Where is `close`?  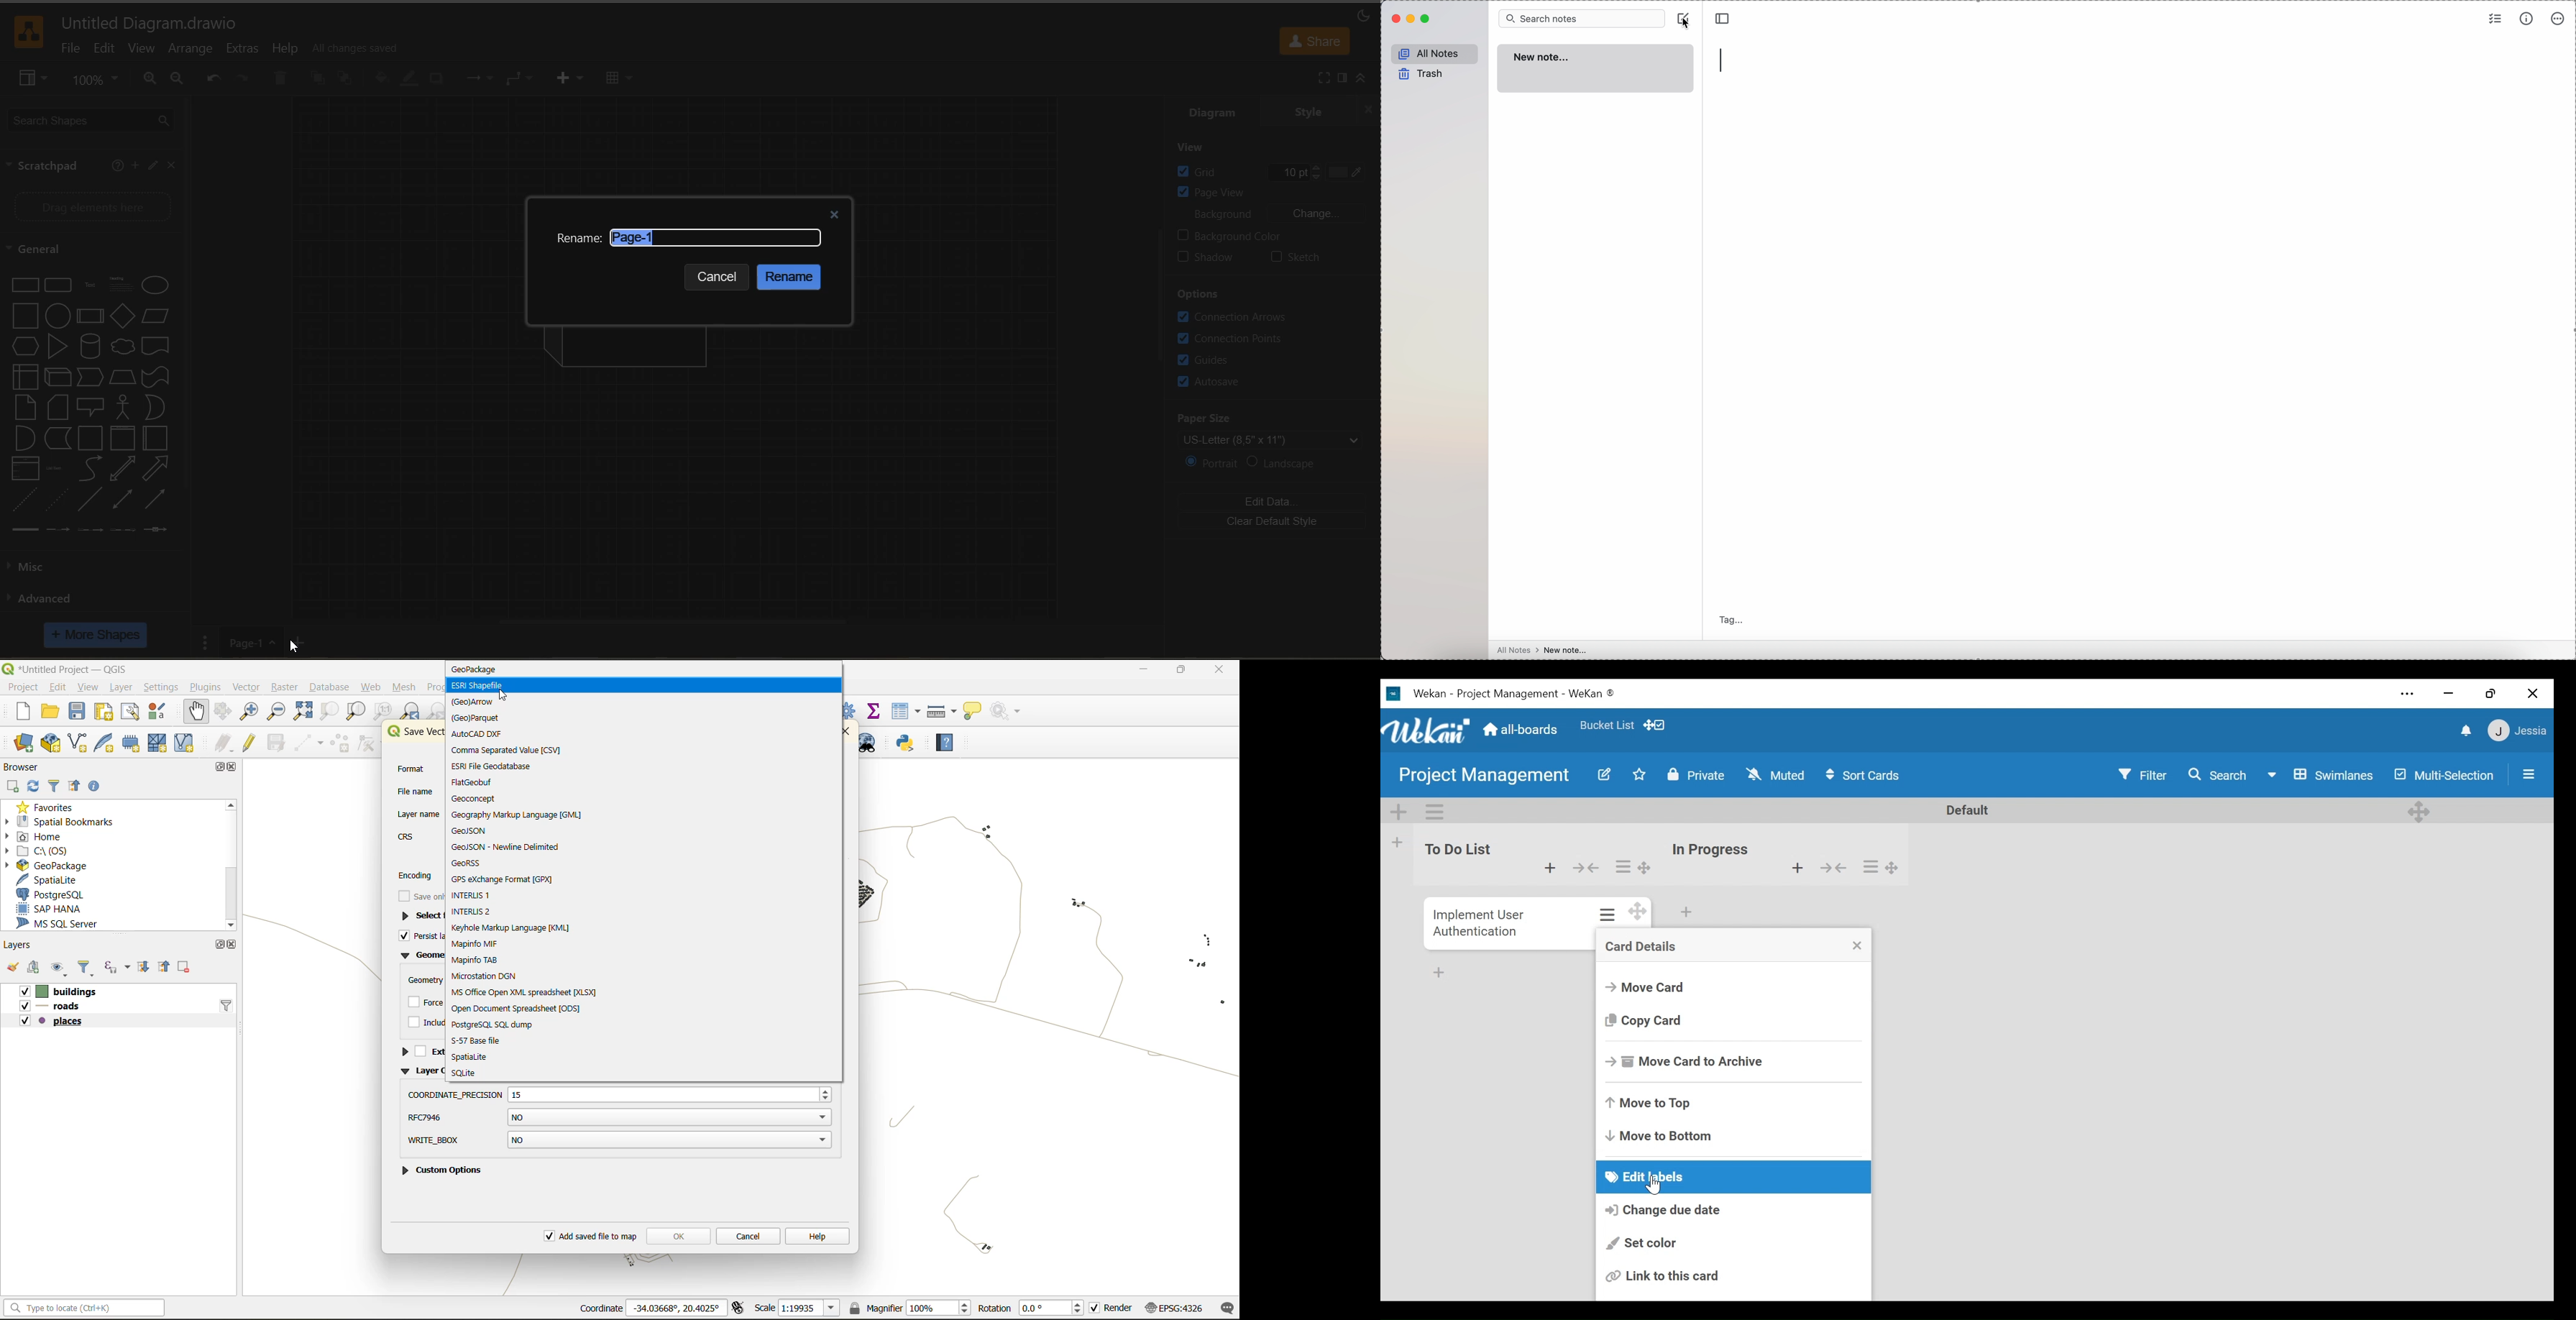 close is located at coordinates (173, 167).